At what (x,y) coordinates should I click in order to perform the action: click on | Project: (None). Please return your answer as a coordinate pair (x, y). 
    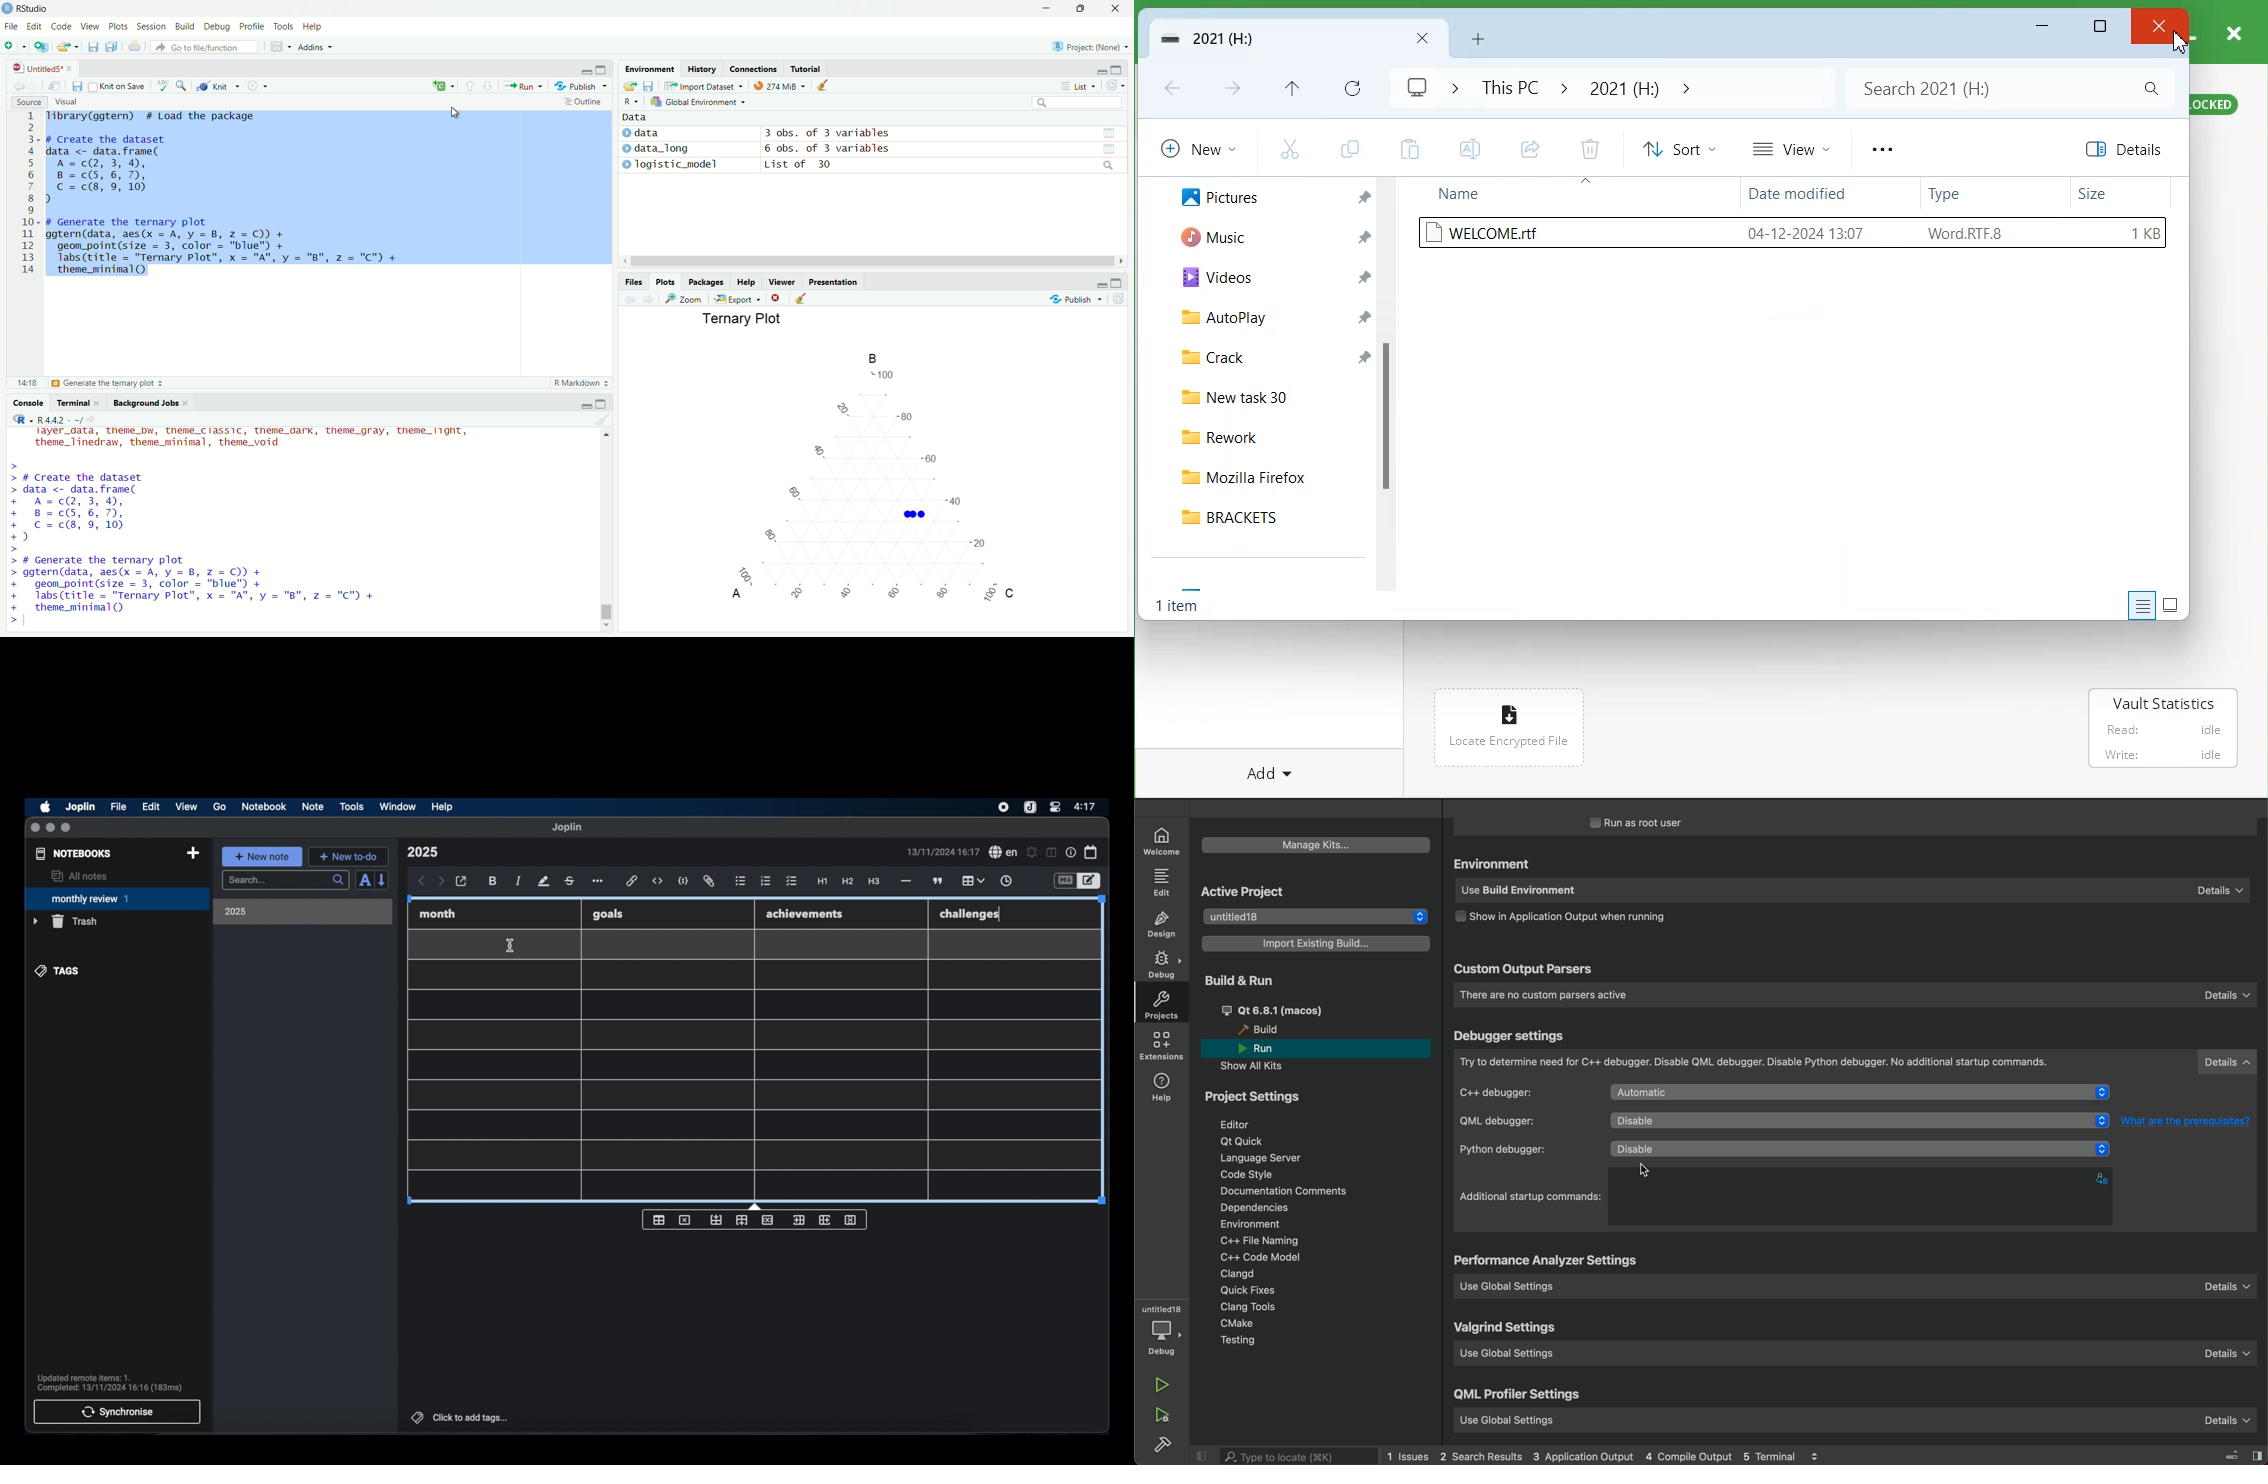
    Looking at the image, I should click on (1084, 47).